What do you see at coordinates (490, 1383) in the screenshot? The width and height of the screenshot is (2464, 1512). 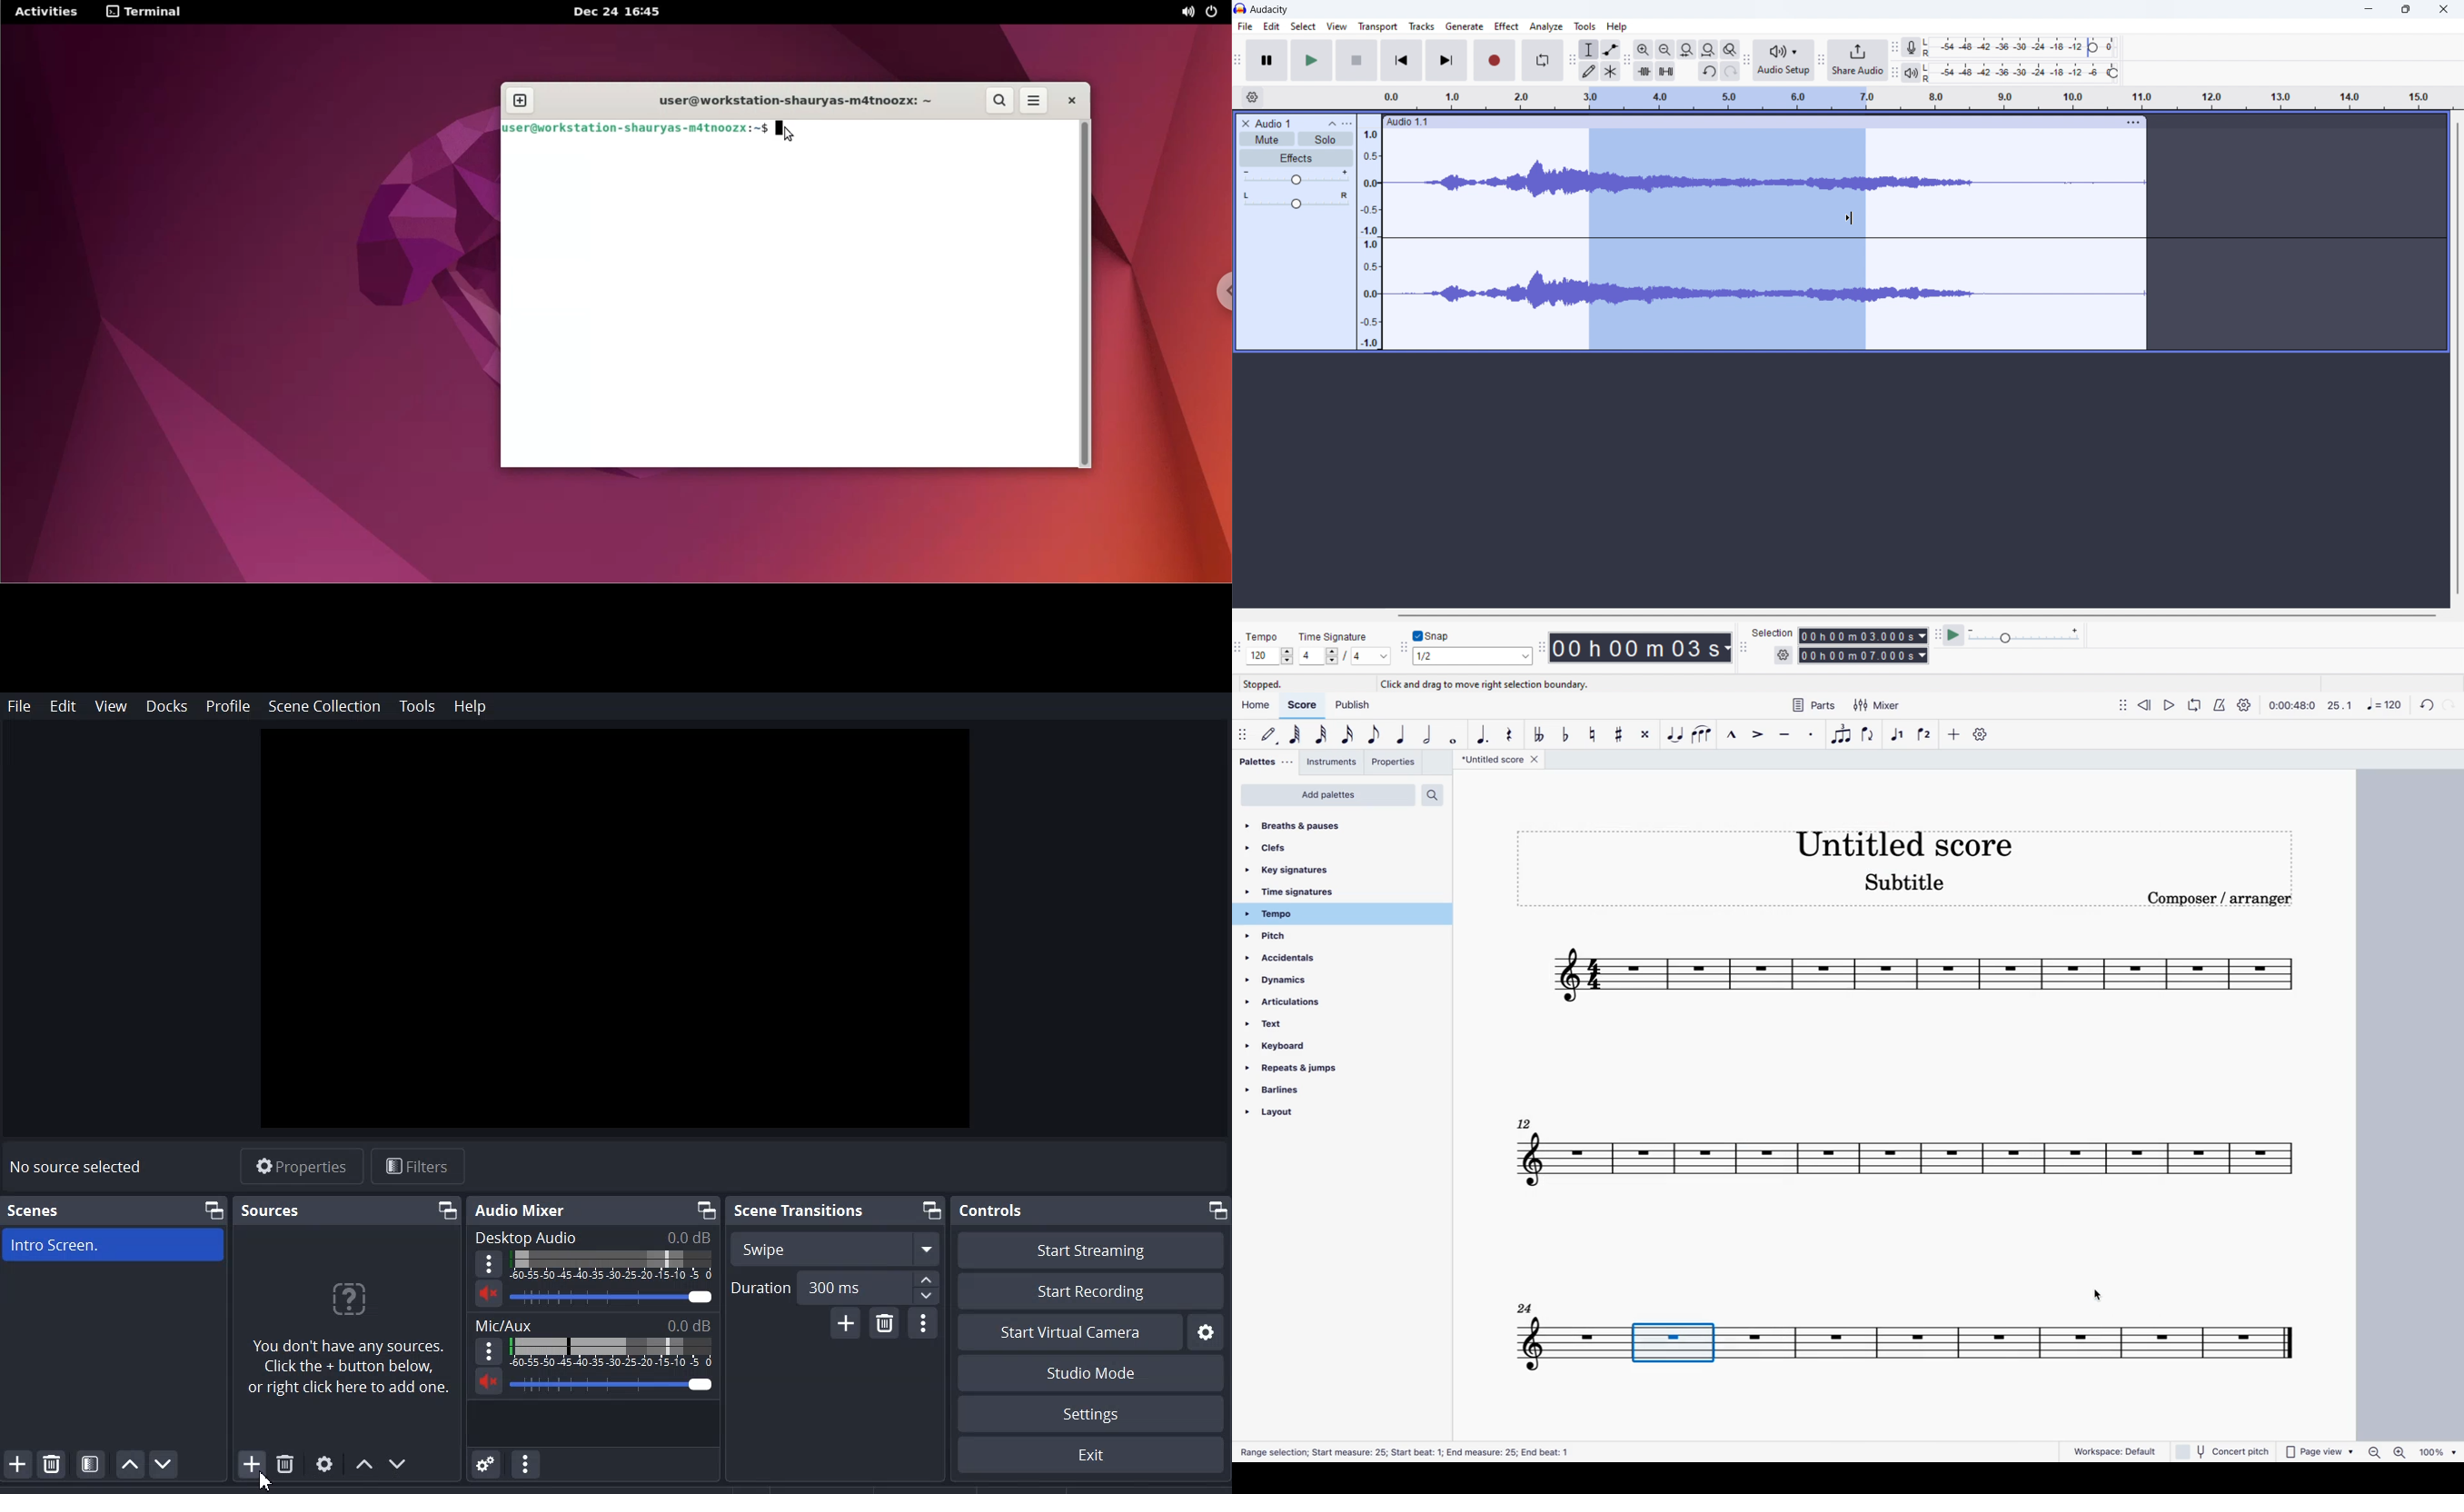 I see `Mute` at bounding box center [490, 1383].